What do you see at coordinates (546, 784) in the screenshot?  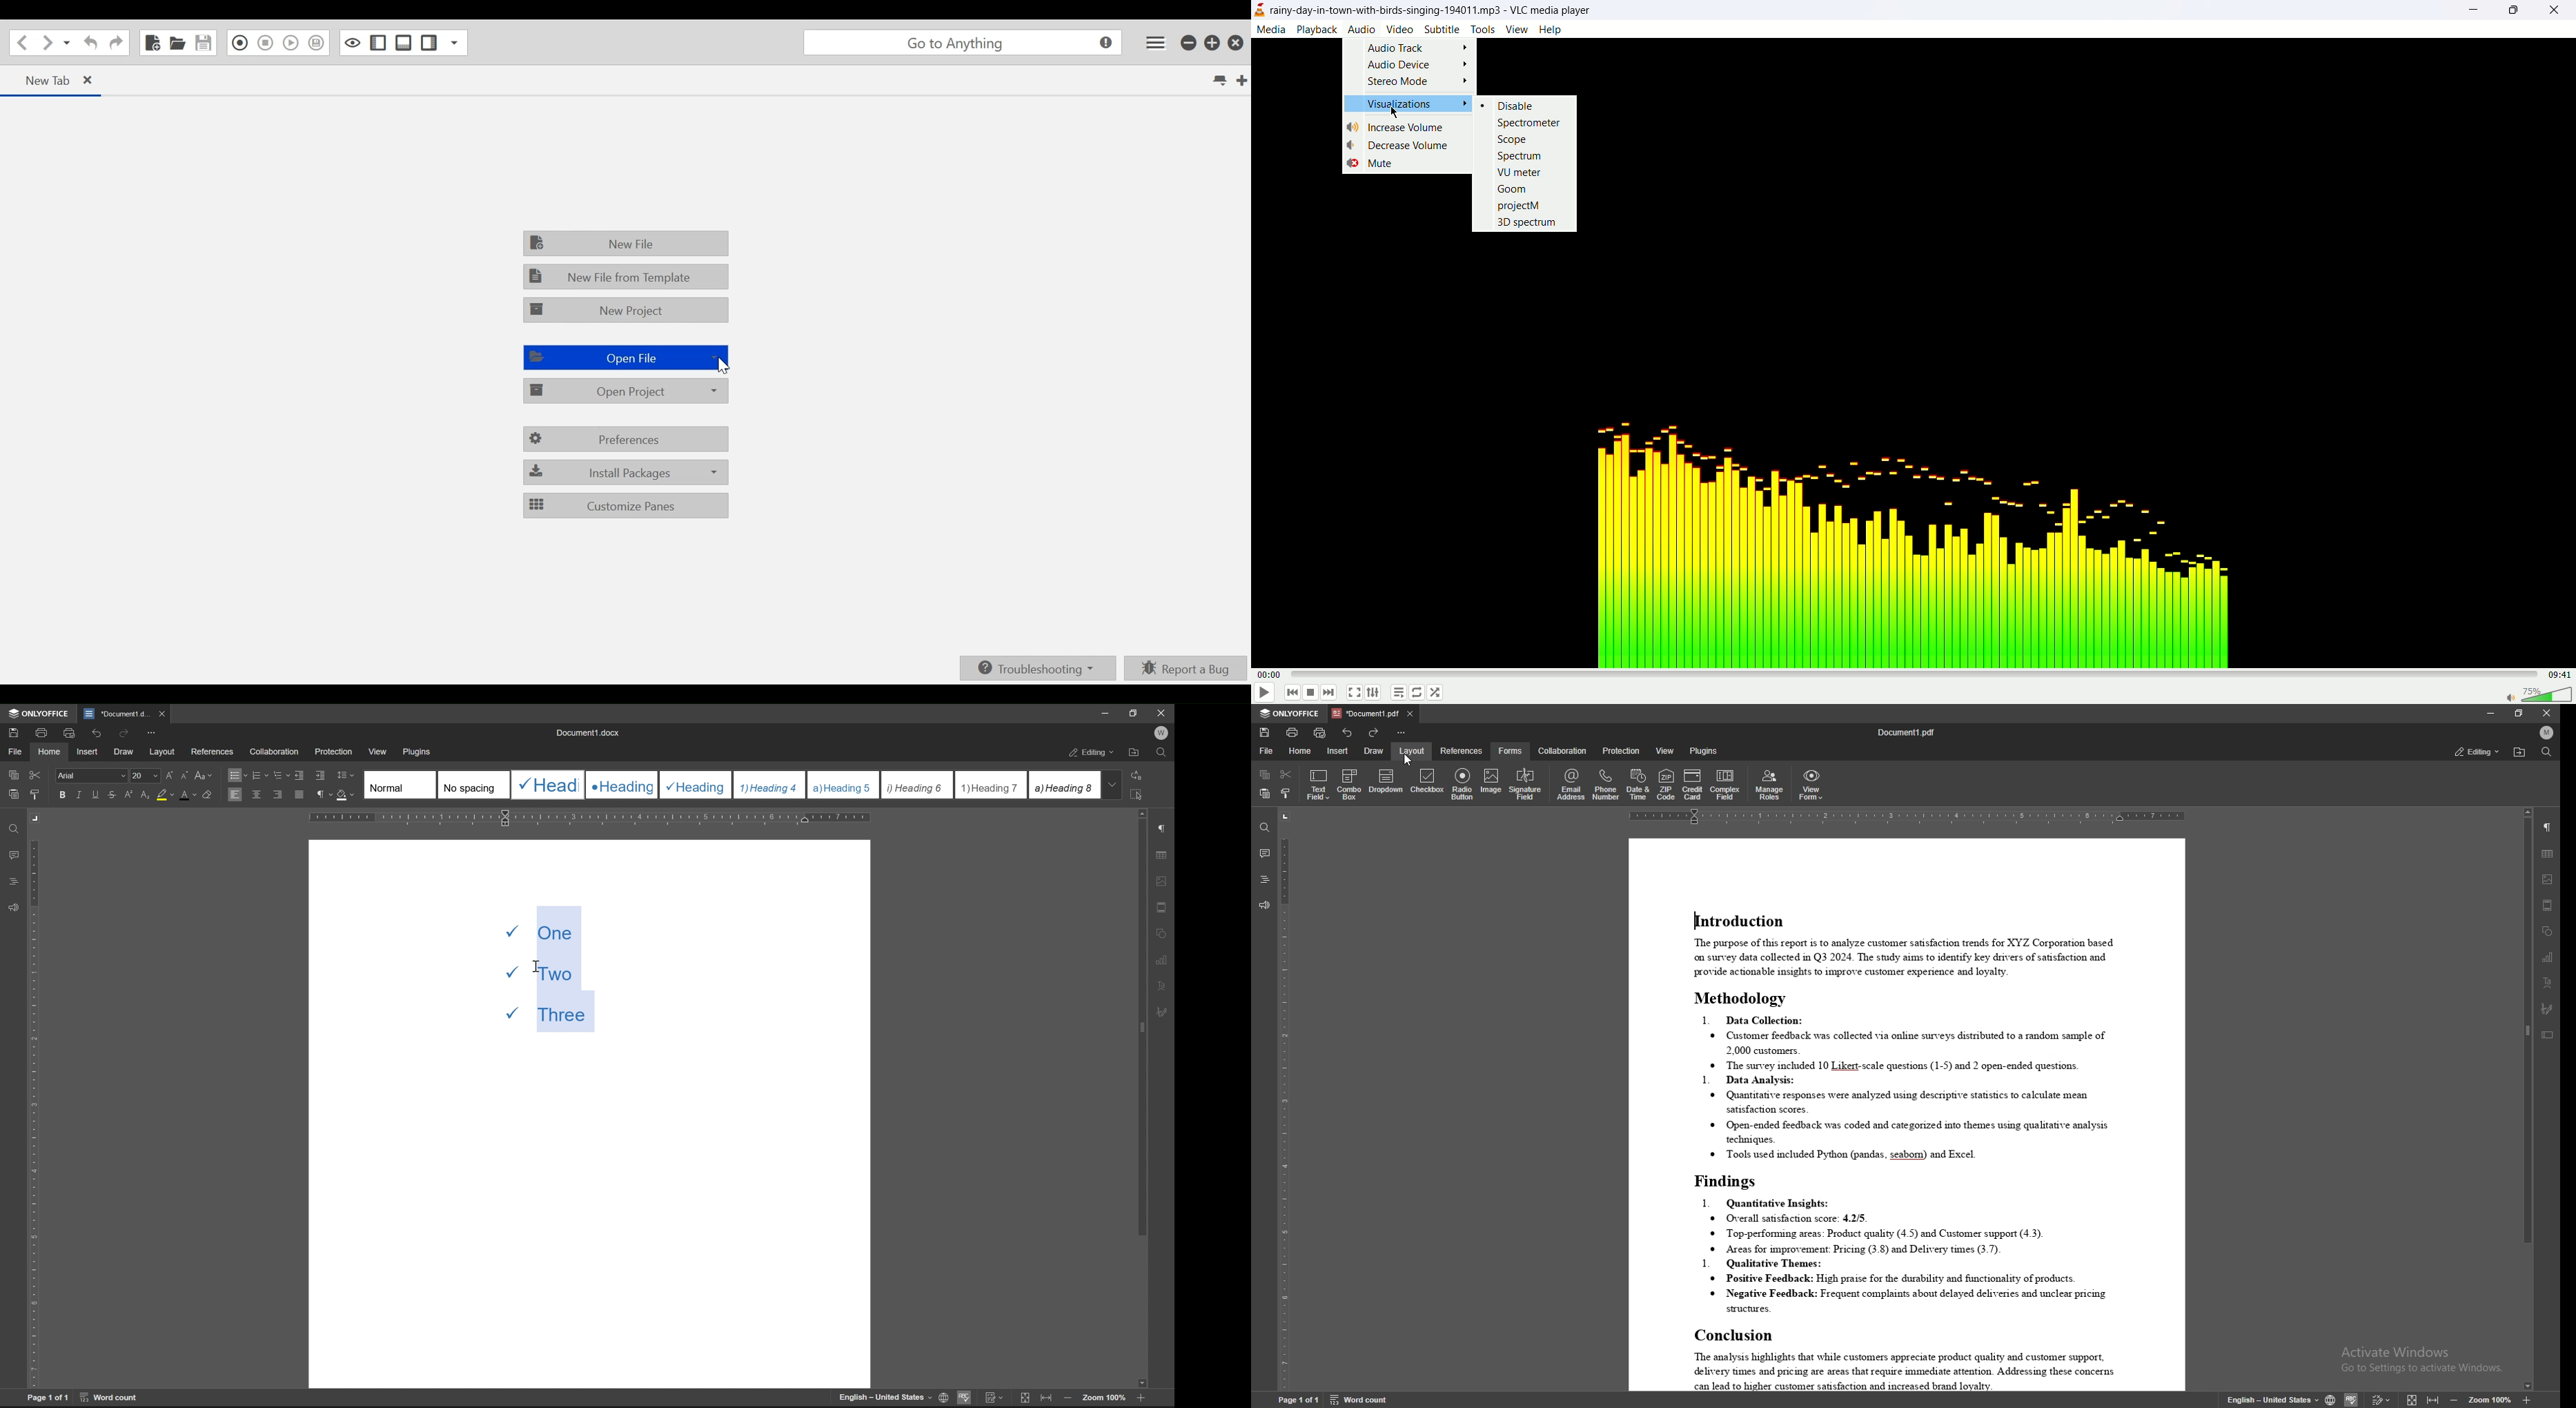 I see `Heading 1` at bounding box center [546, 784].